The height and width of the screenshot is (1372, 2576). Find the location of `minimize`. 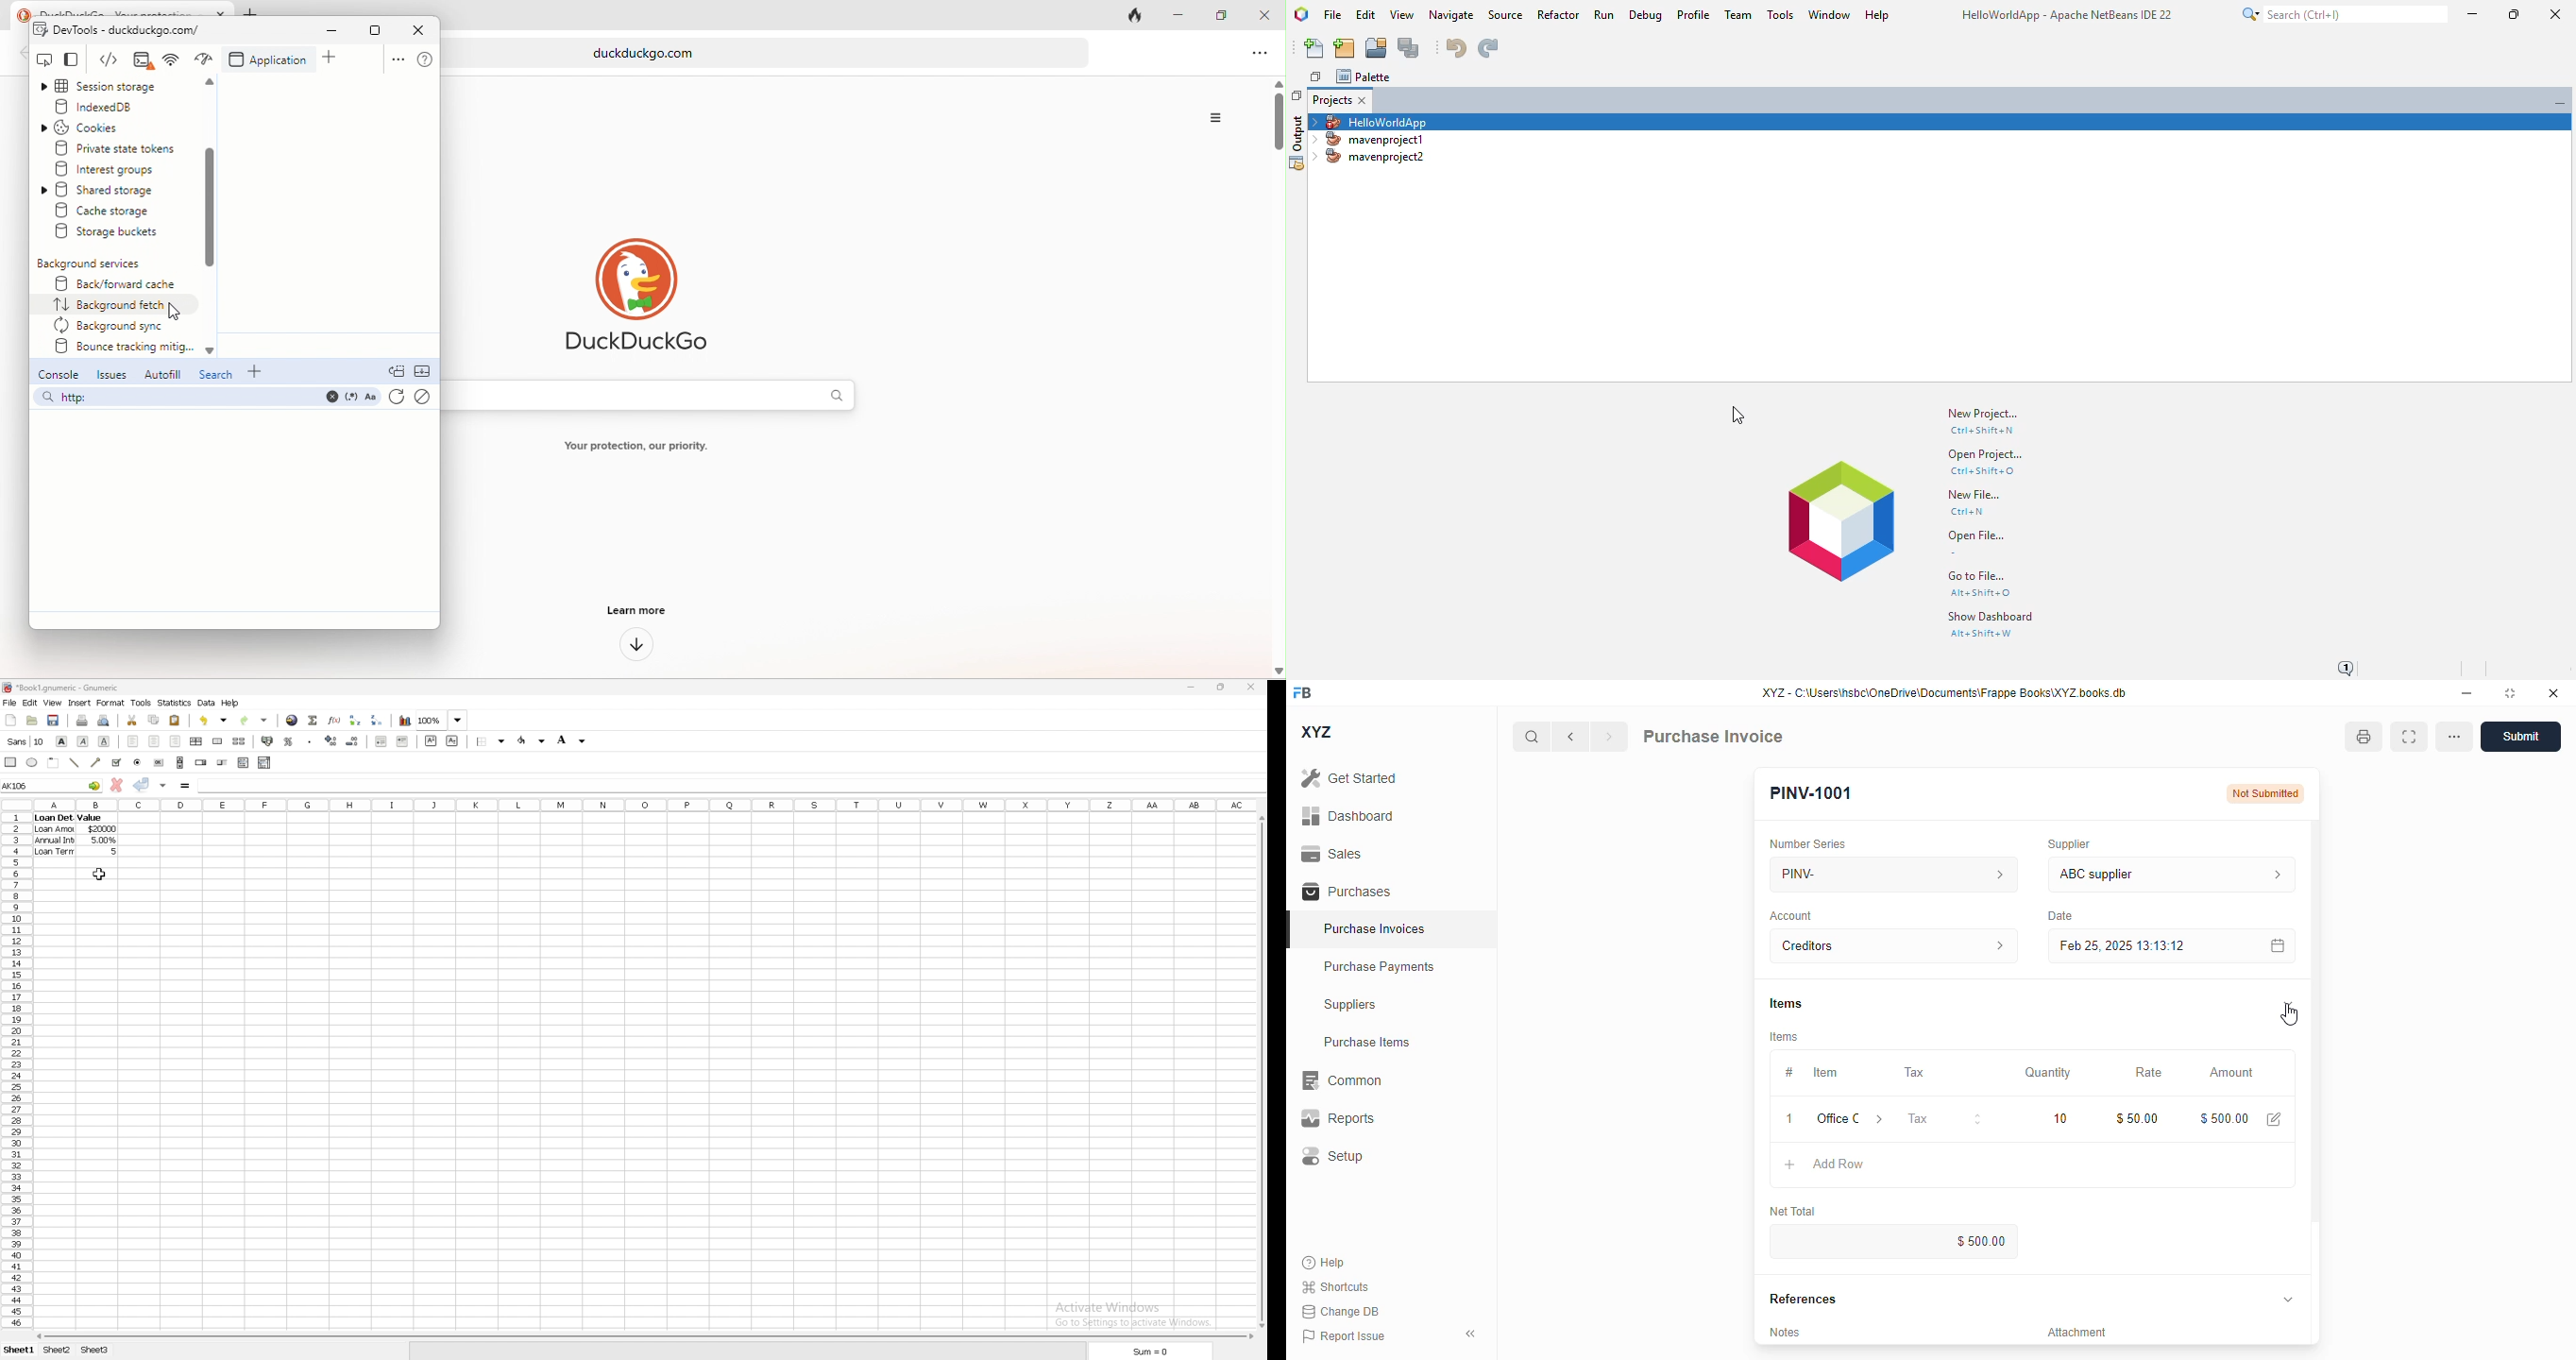

minimize is located at coordinates (2466, 692).